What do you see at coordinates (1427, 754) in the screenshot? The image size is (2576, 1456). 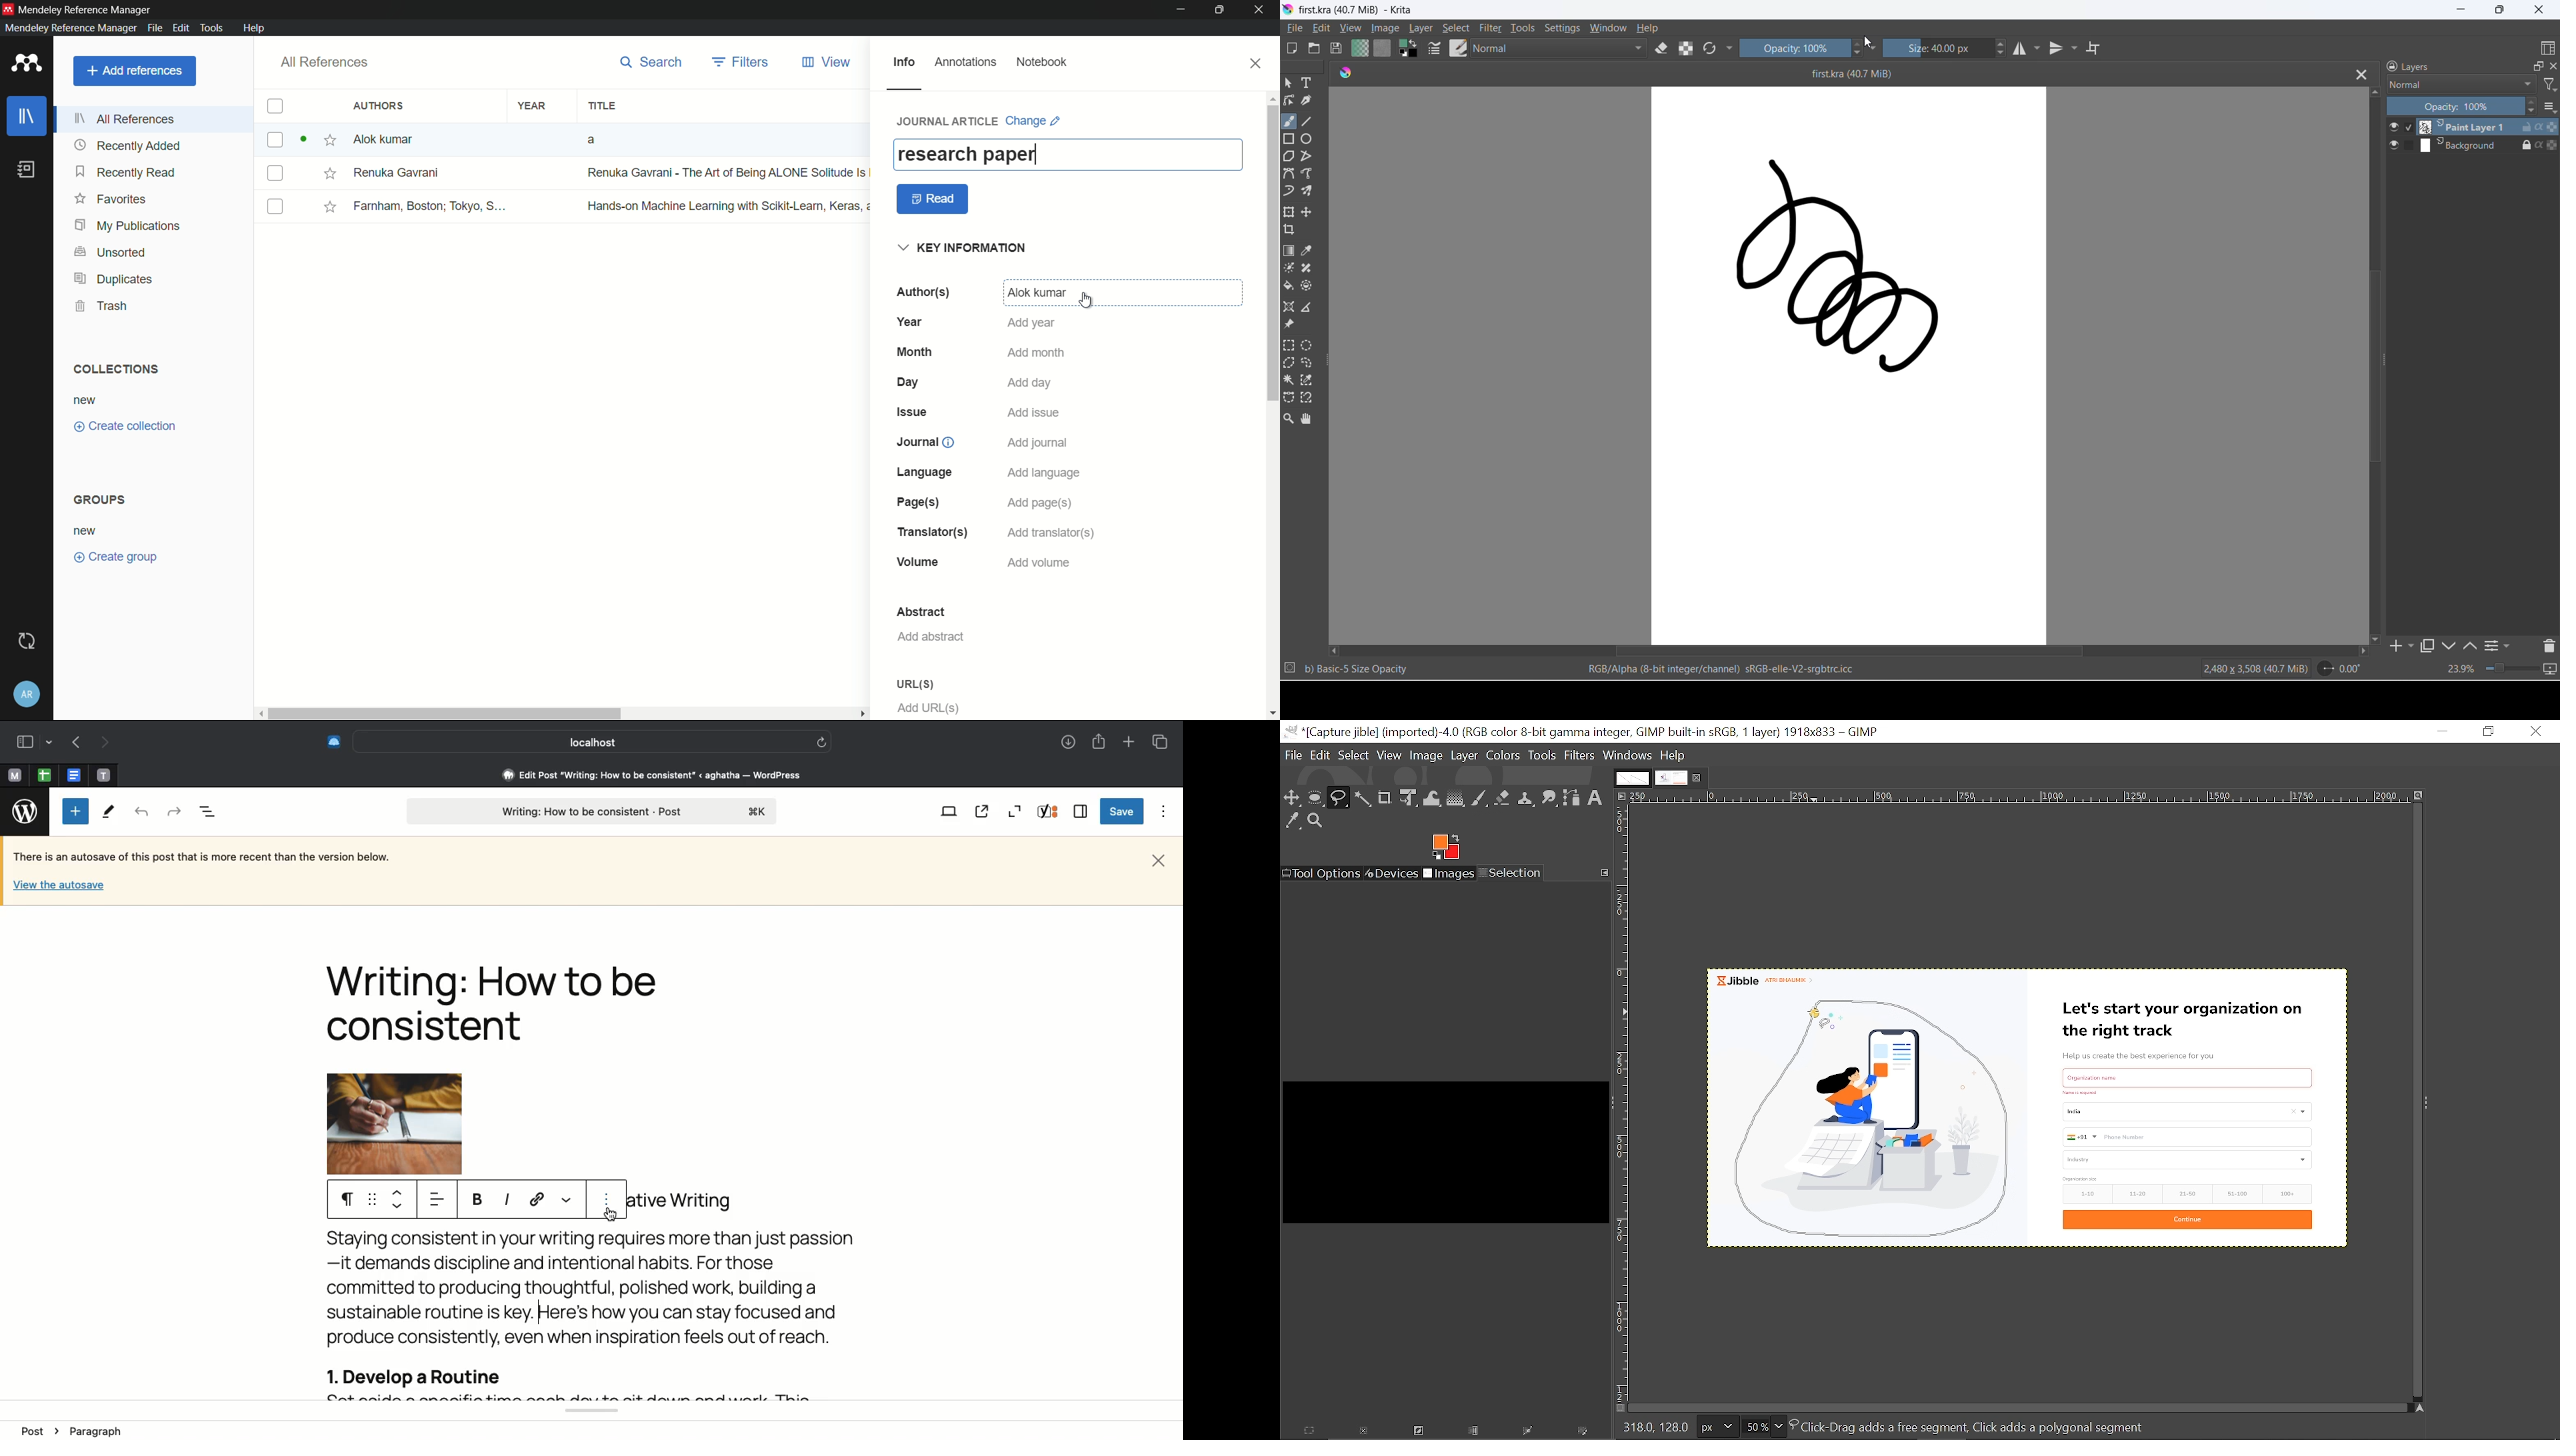 I see `Image` at bounding box center [1427, 754].